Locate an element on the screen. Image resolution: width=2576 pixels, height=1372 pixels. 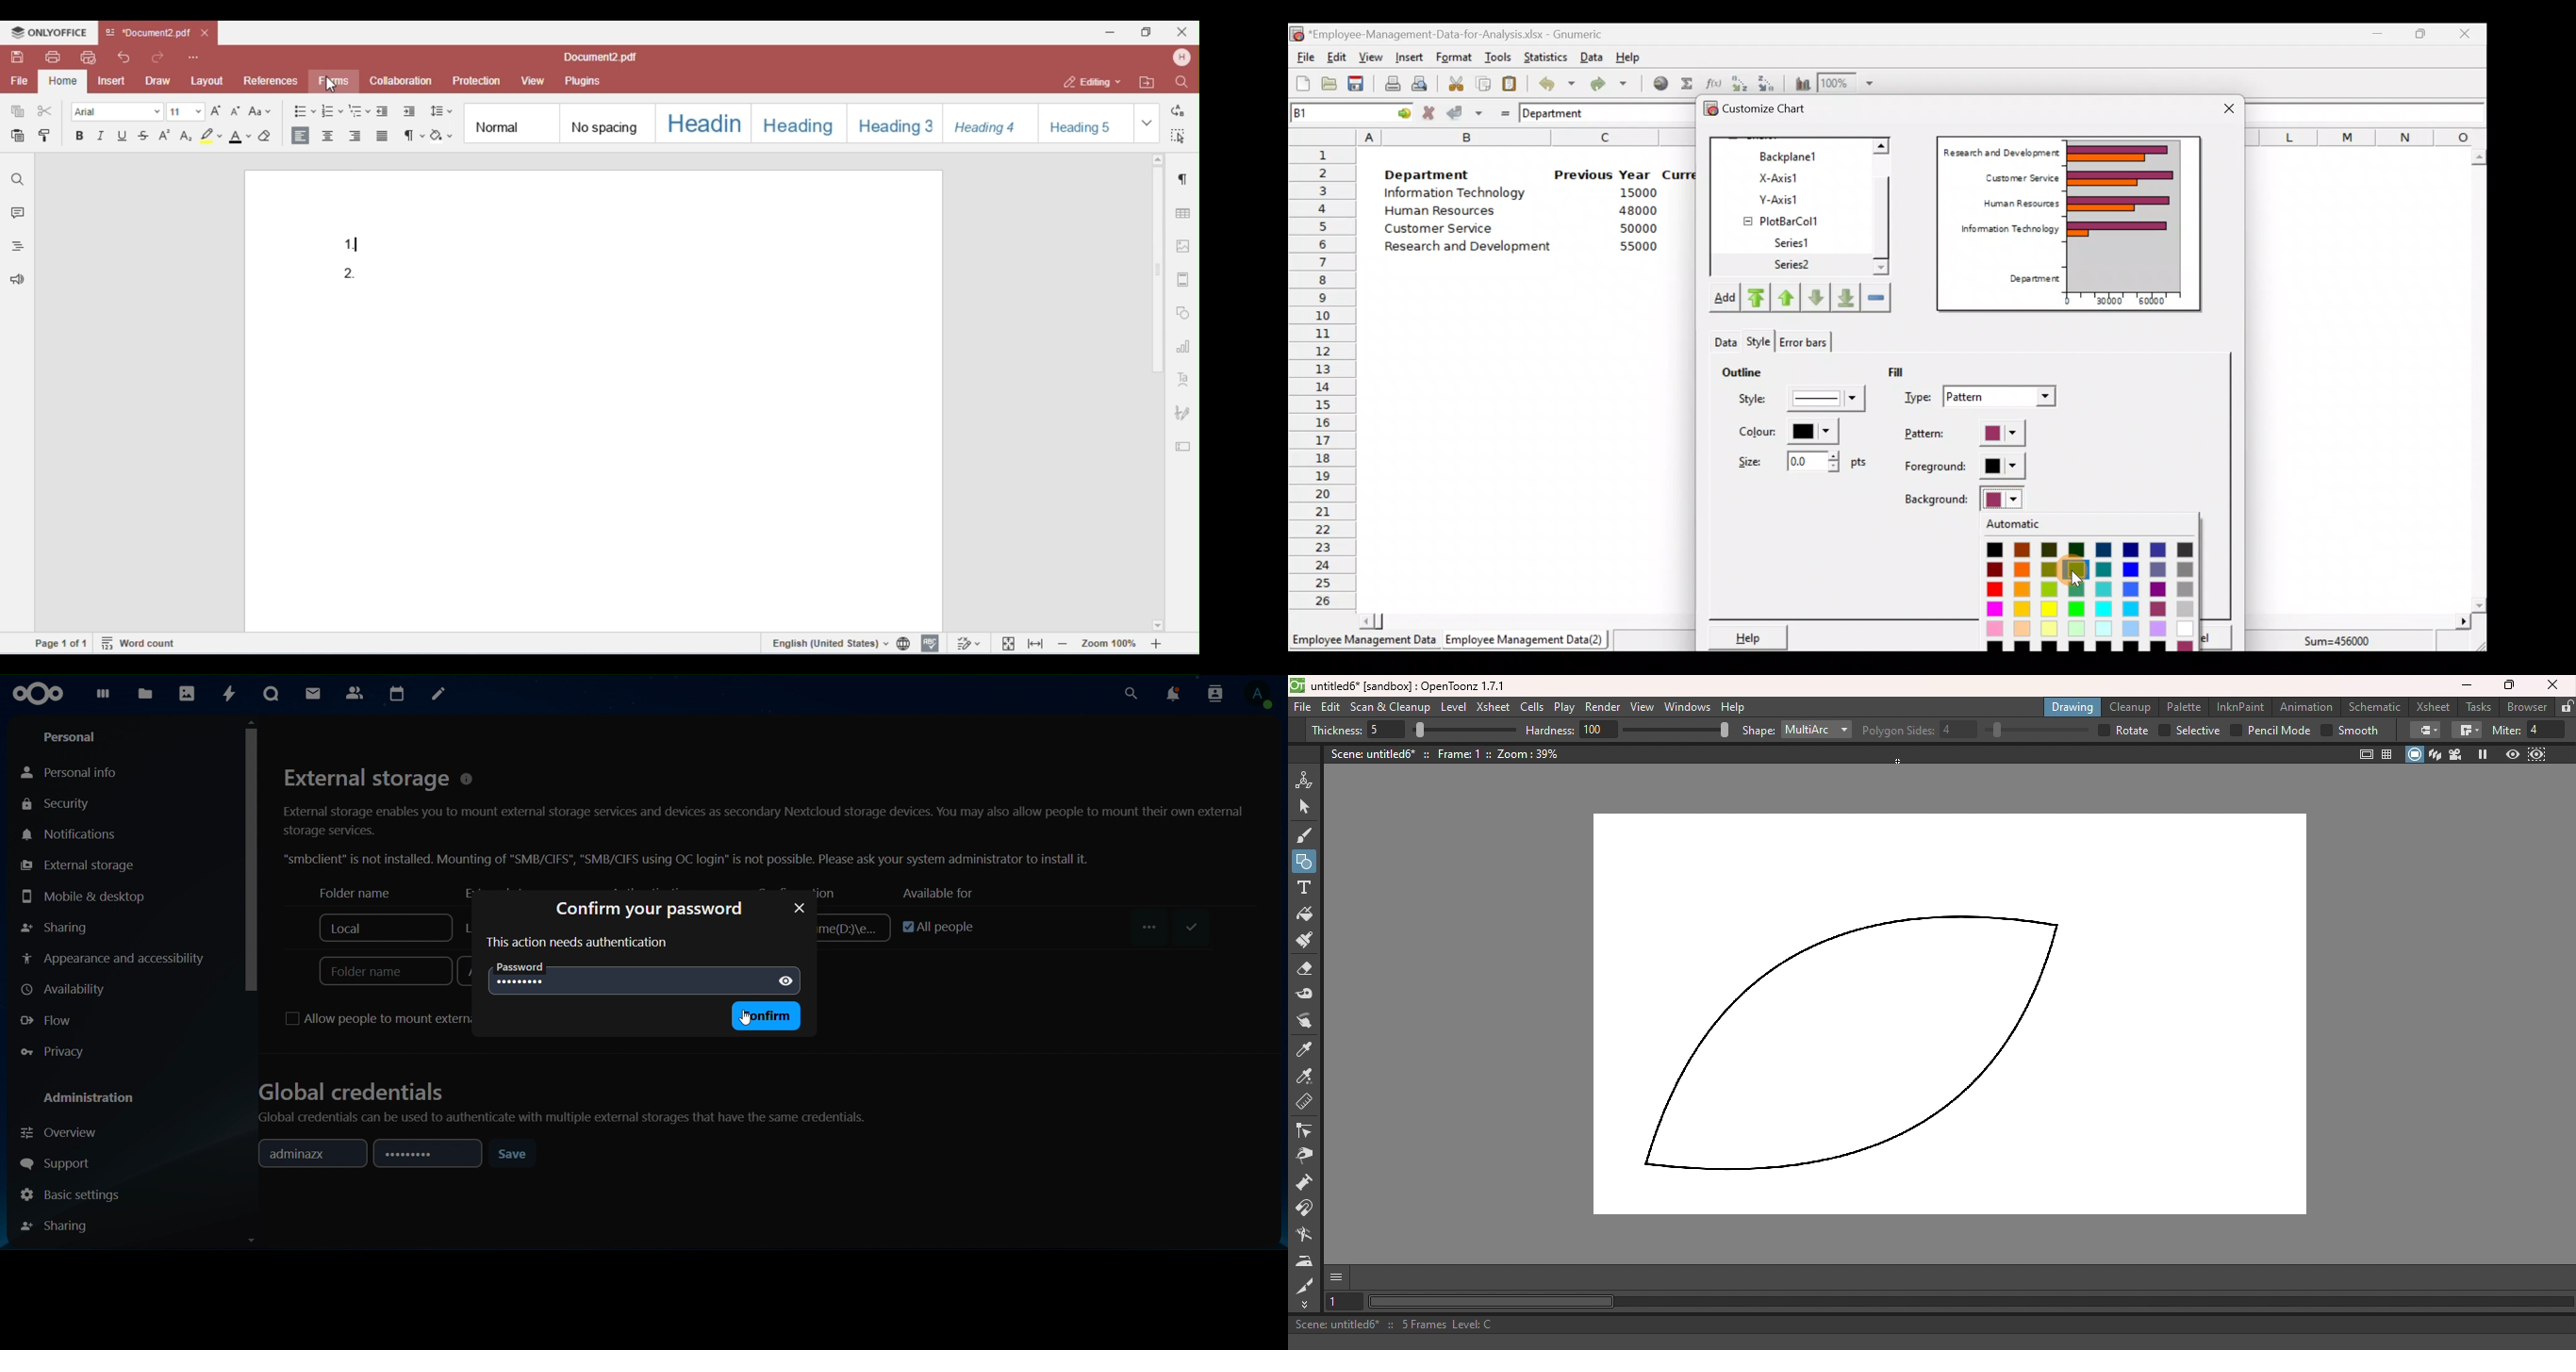
notifications is located at coordinates (69, 835).